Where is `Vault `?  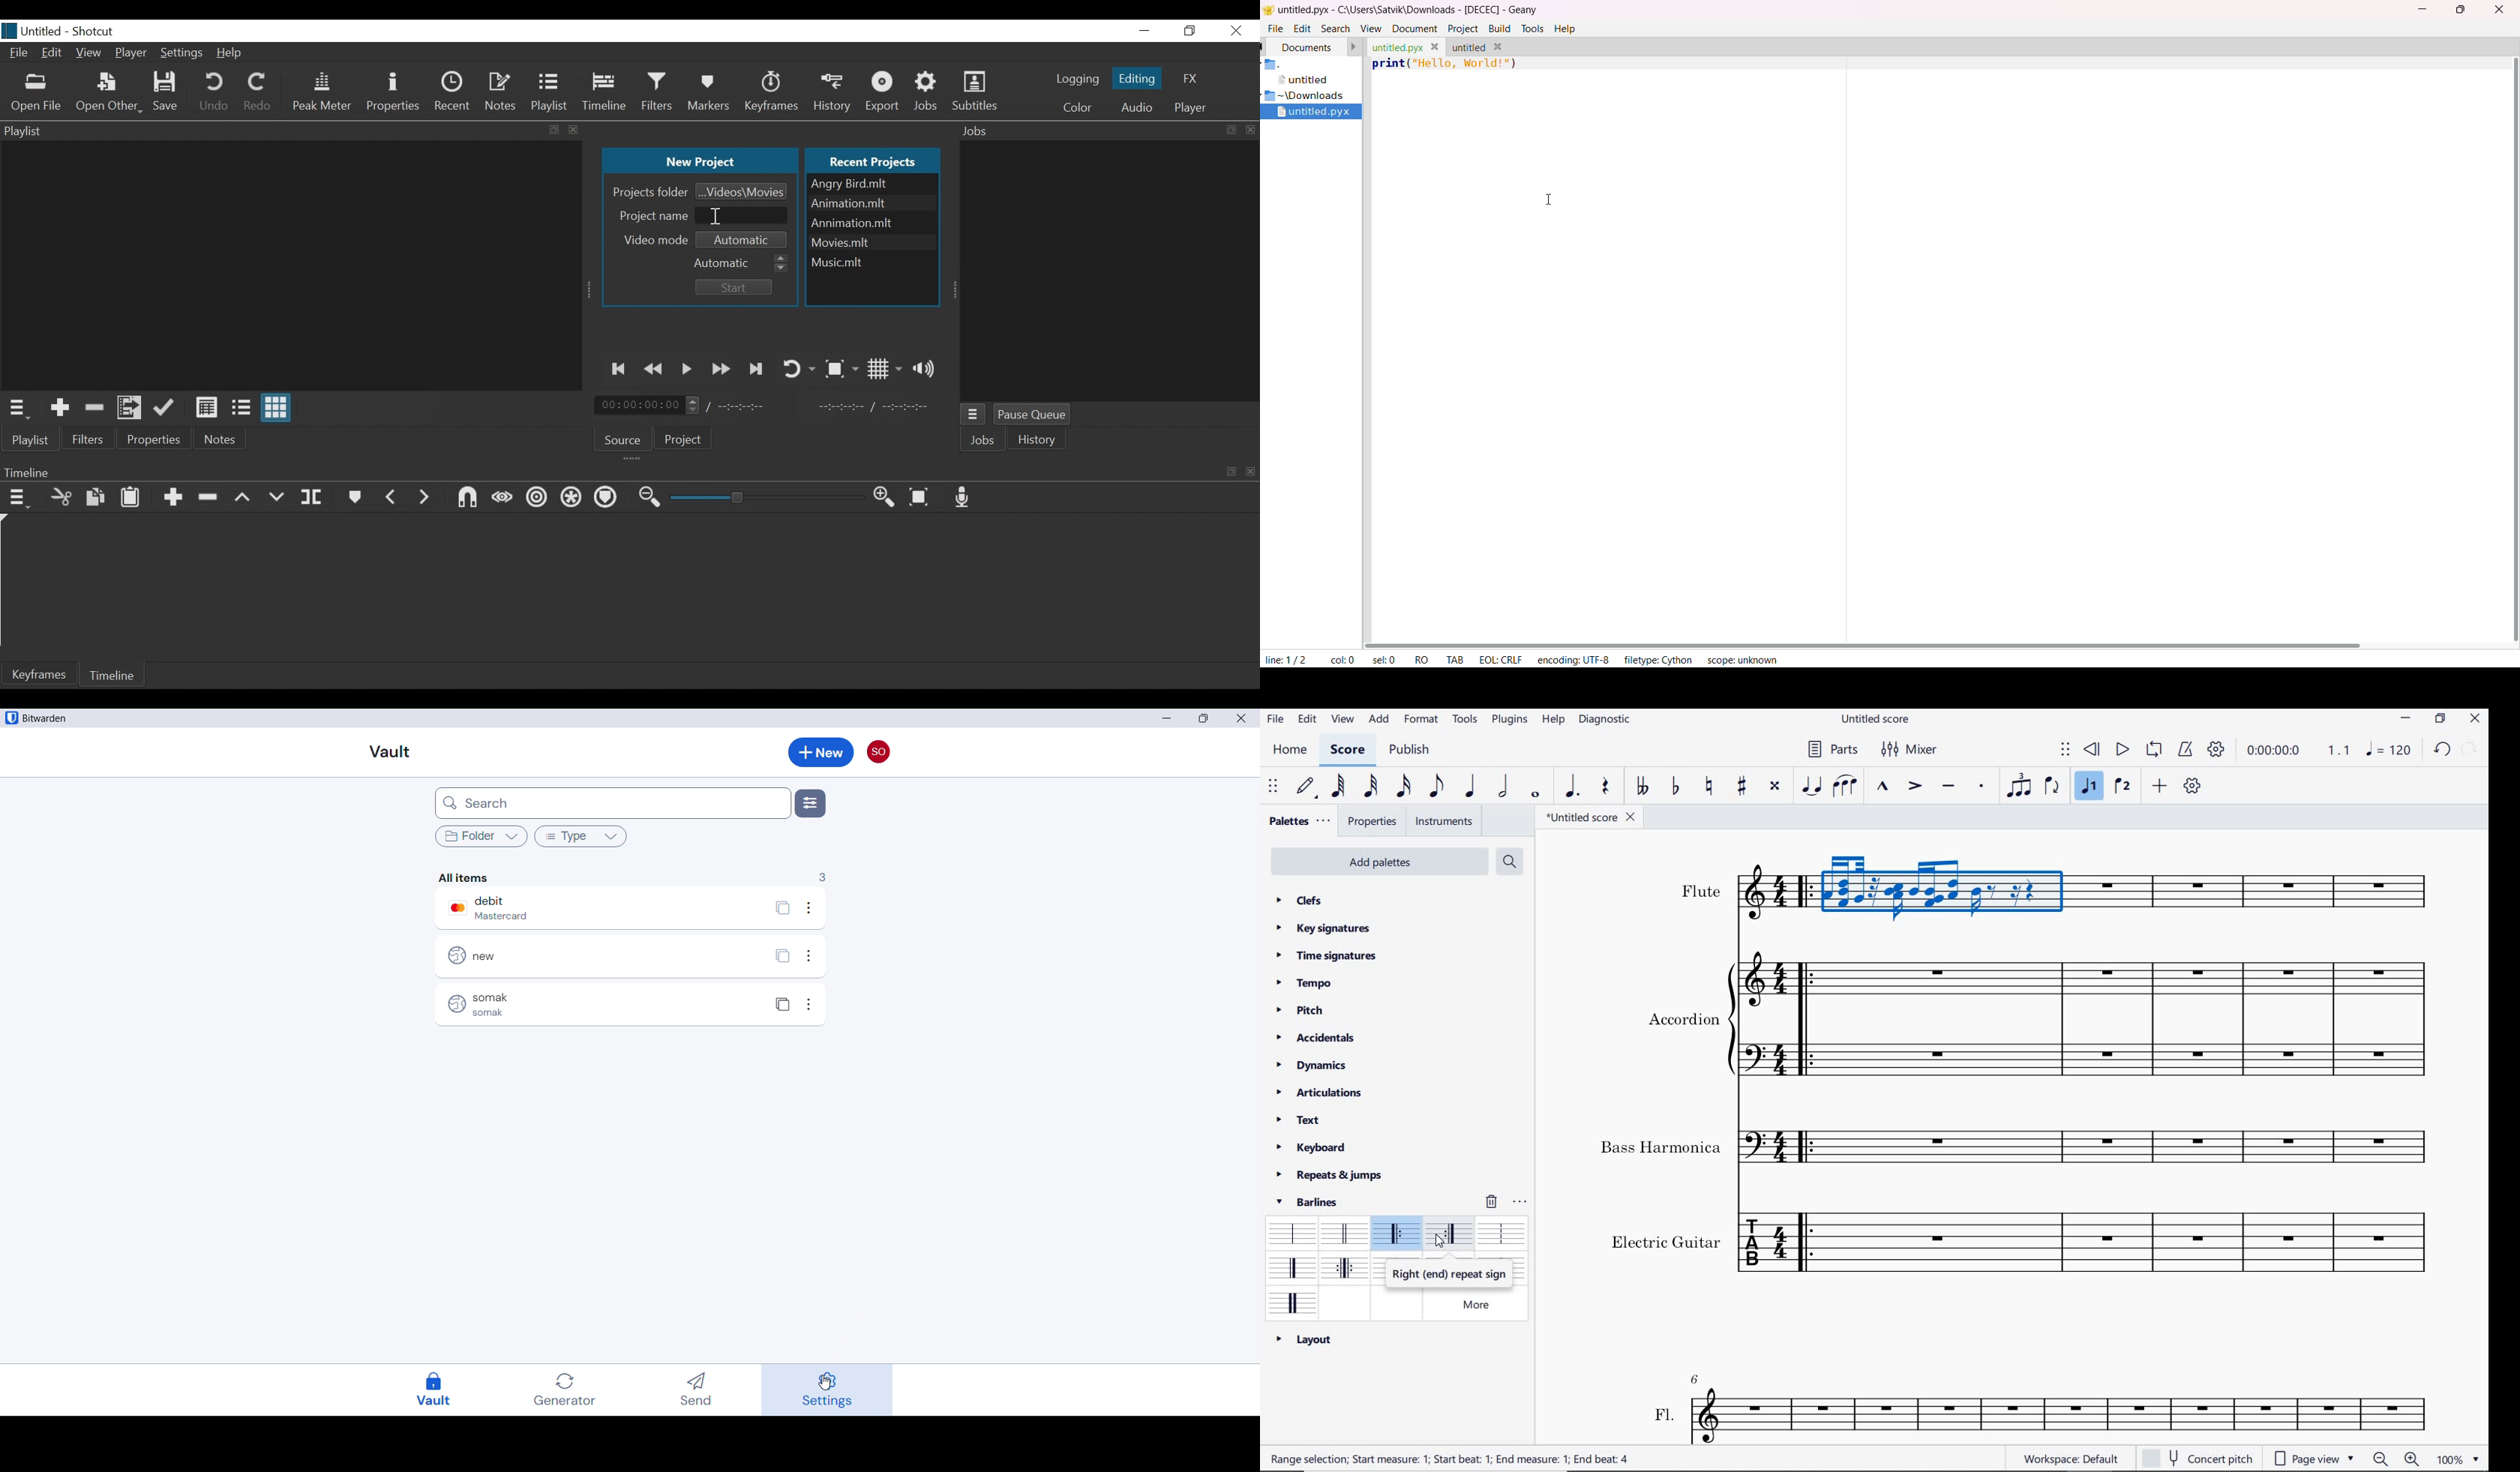 Vault  is located at coordinates (441, 1390).